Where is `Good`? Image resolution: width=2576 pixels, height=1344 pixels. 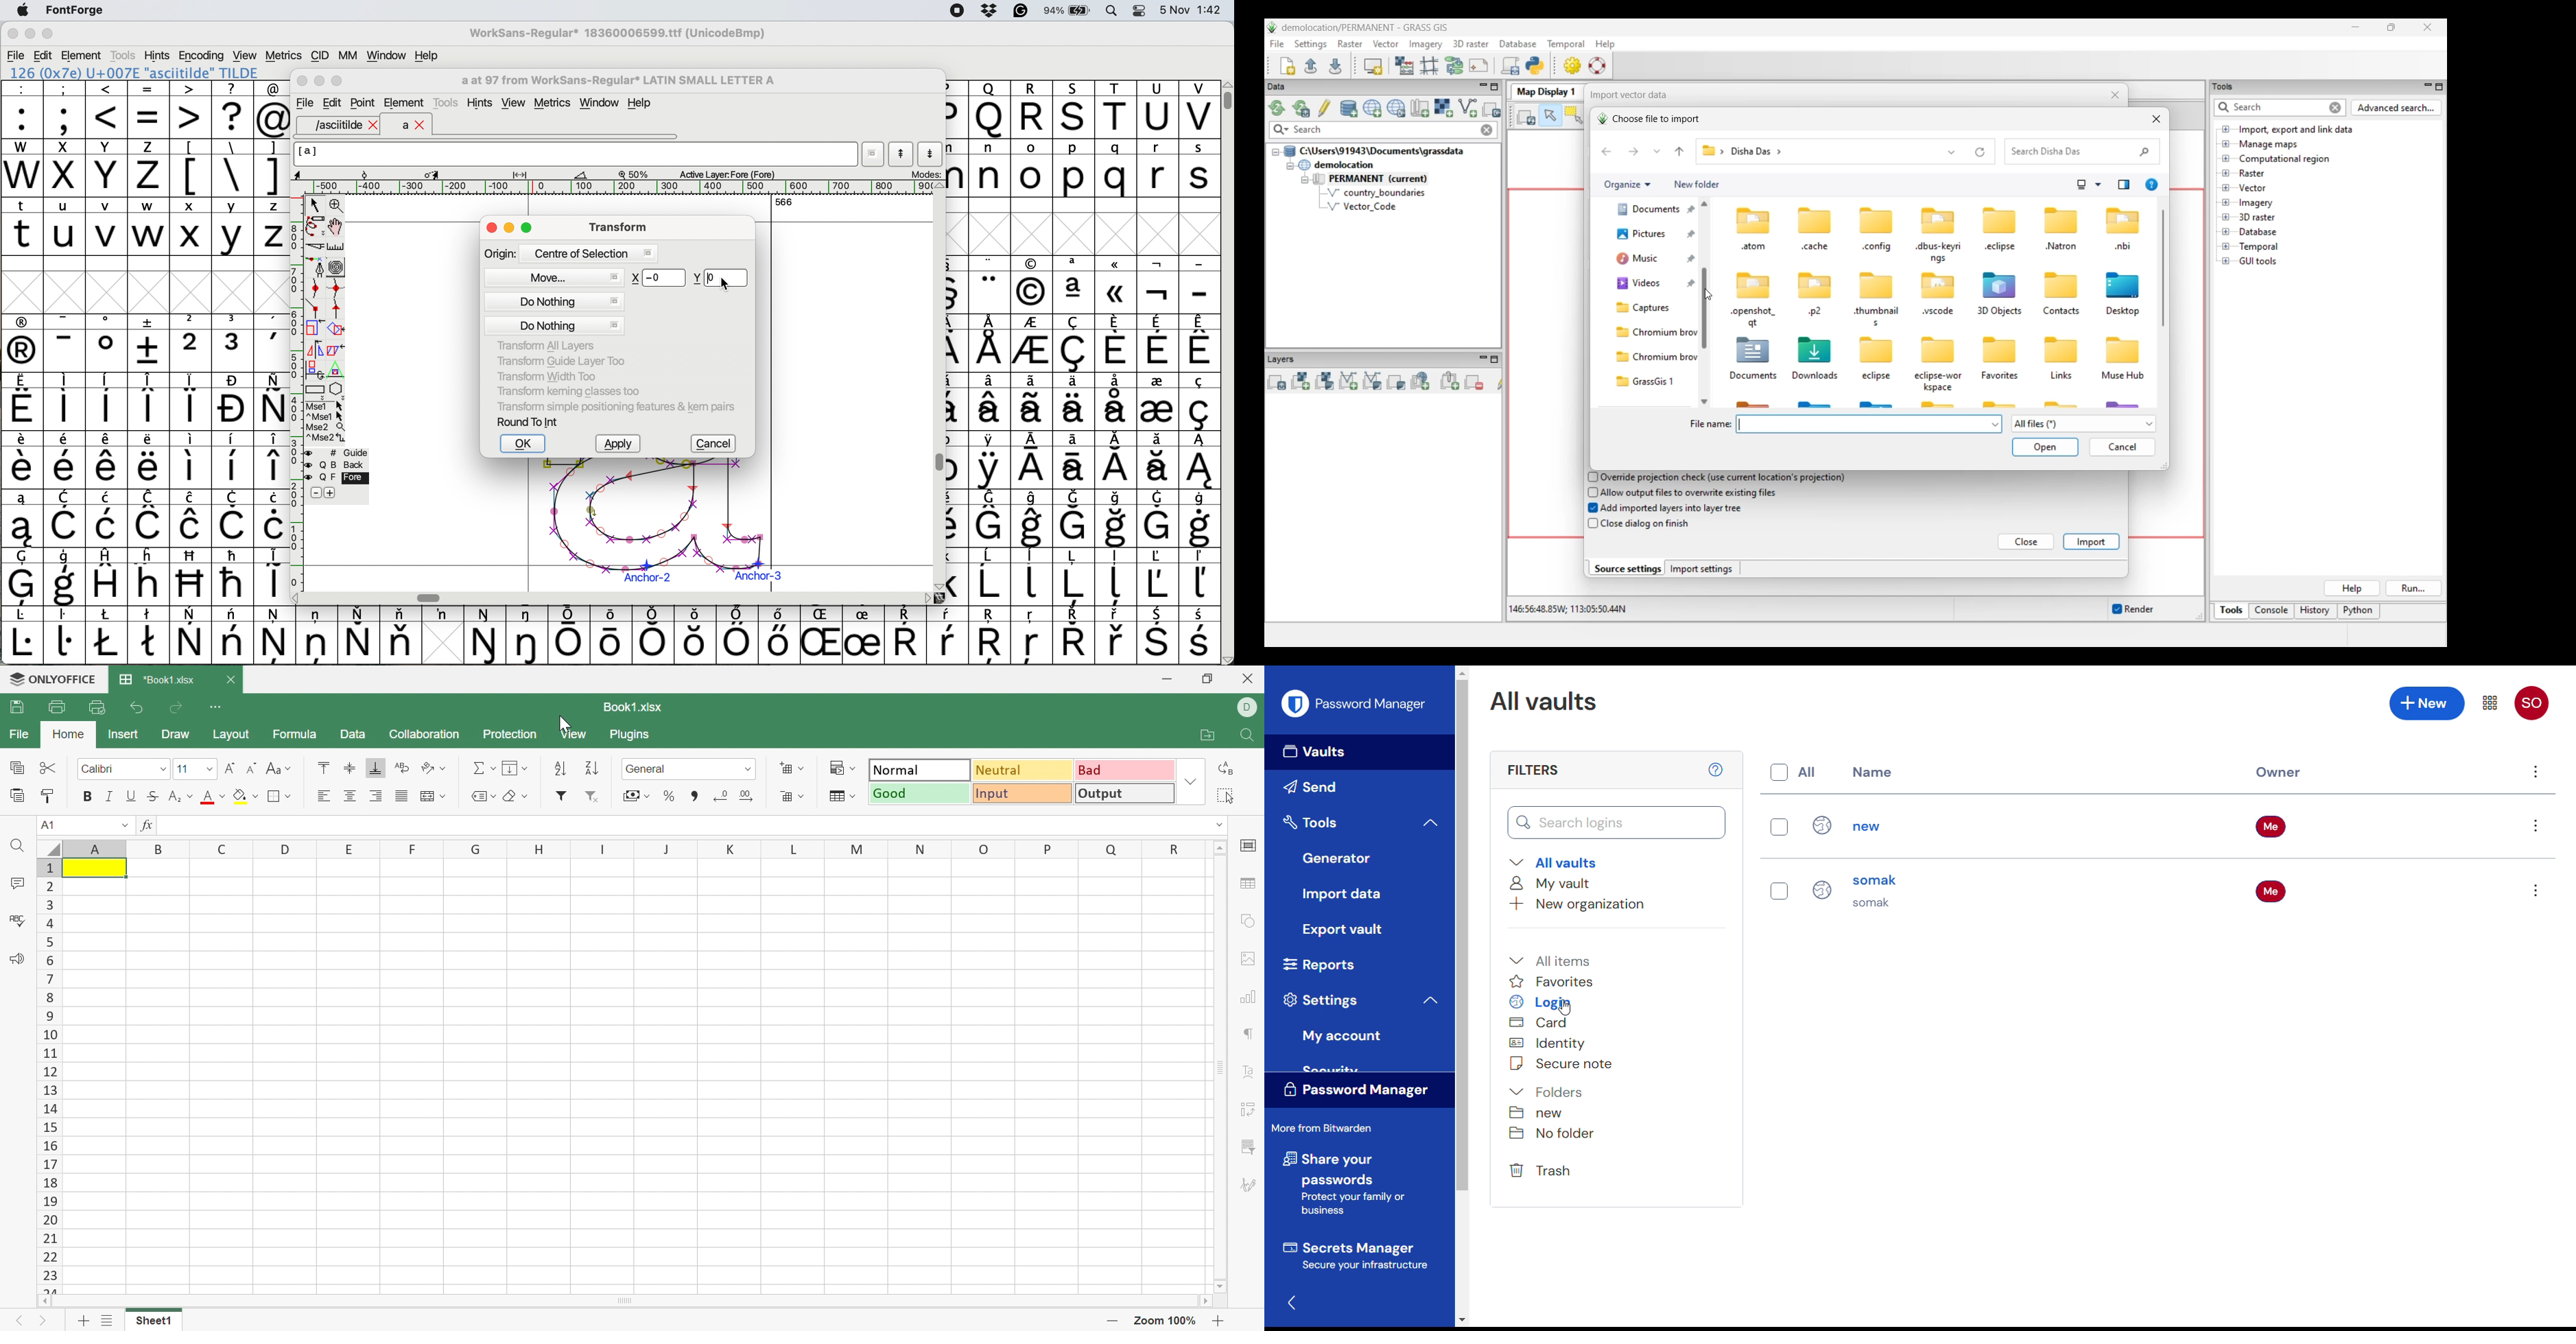
Good is located at coordinates (919, 793).